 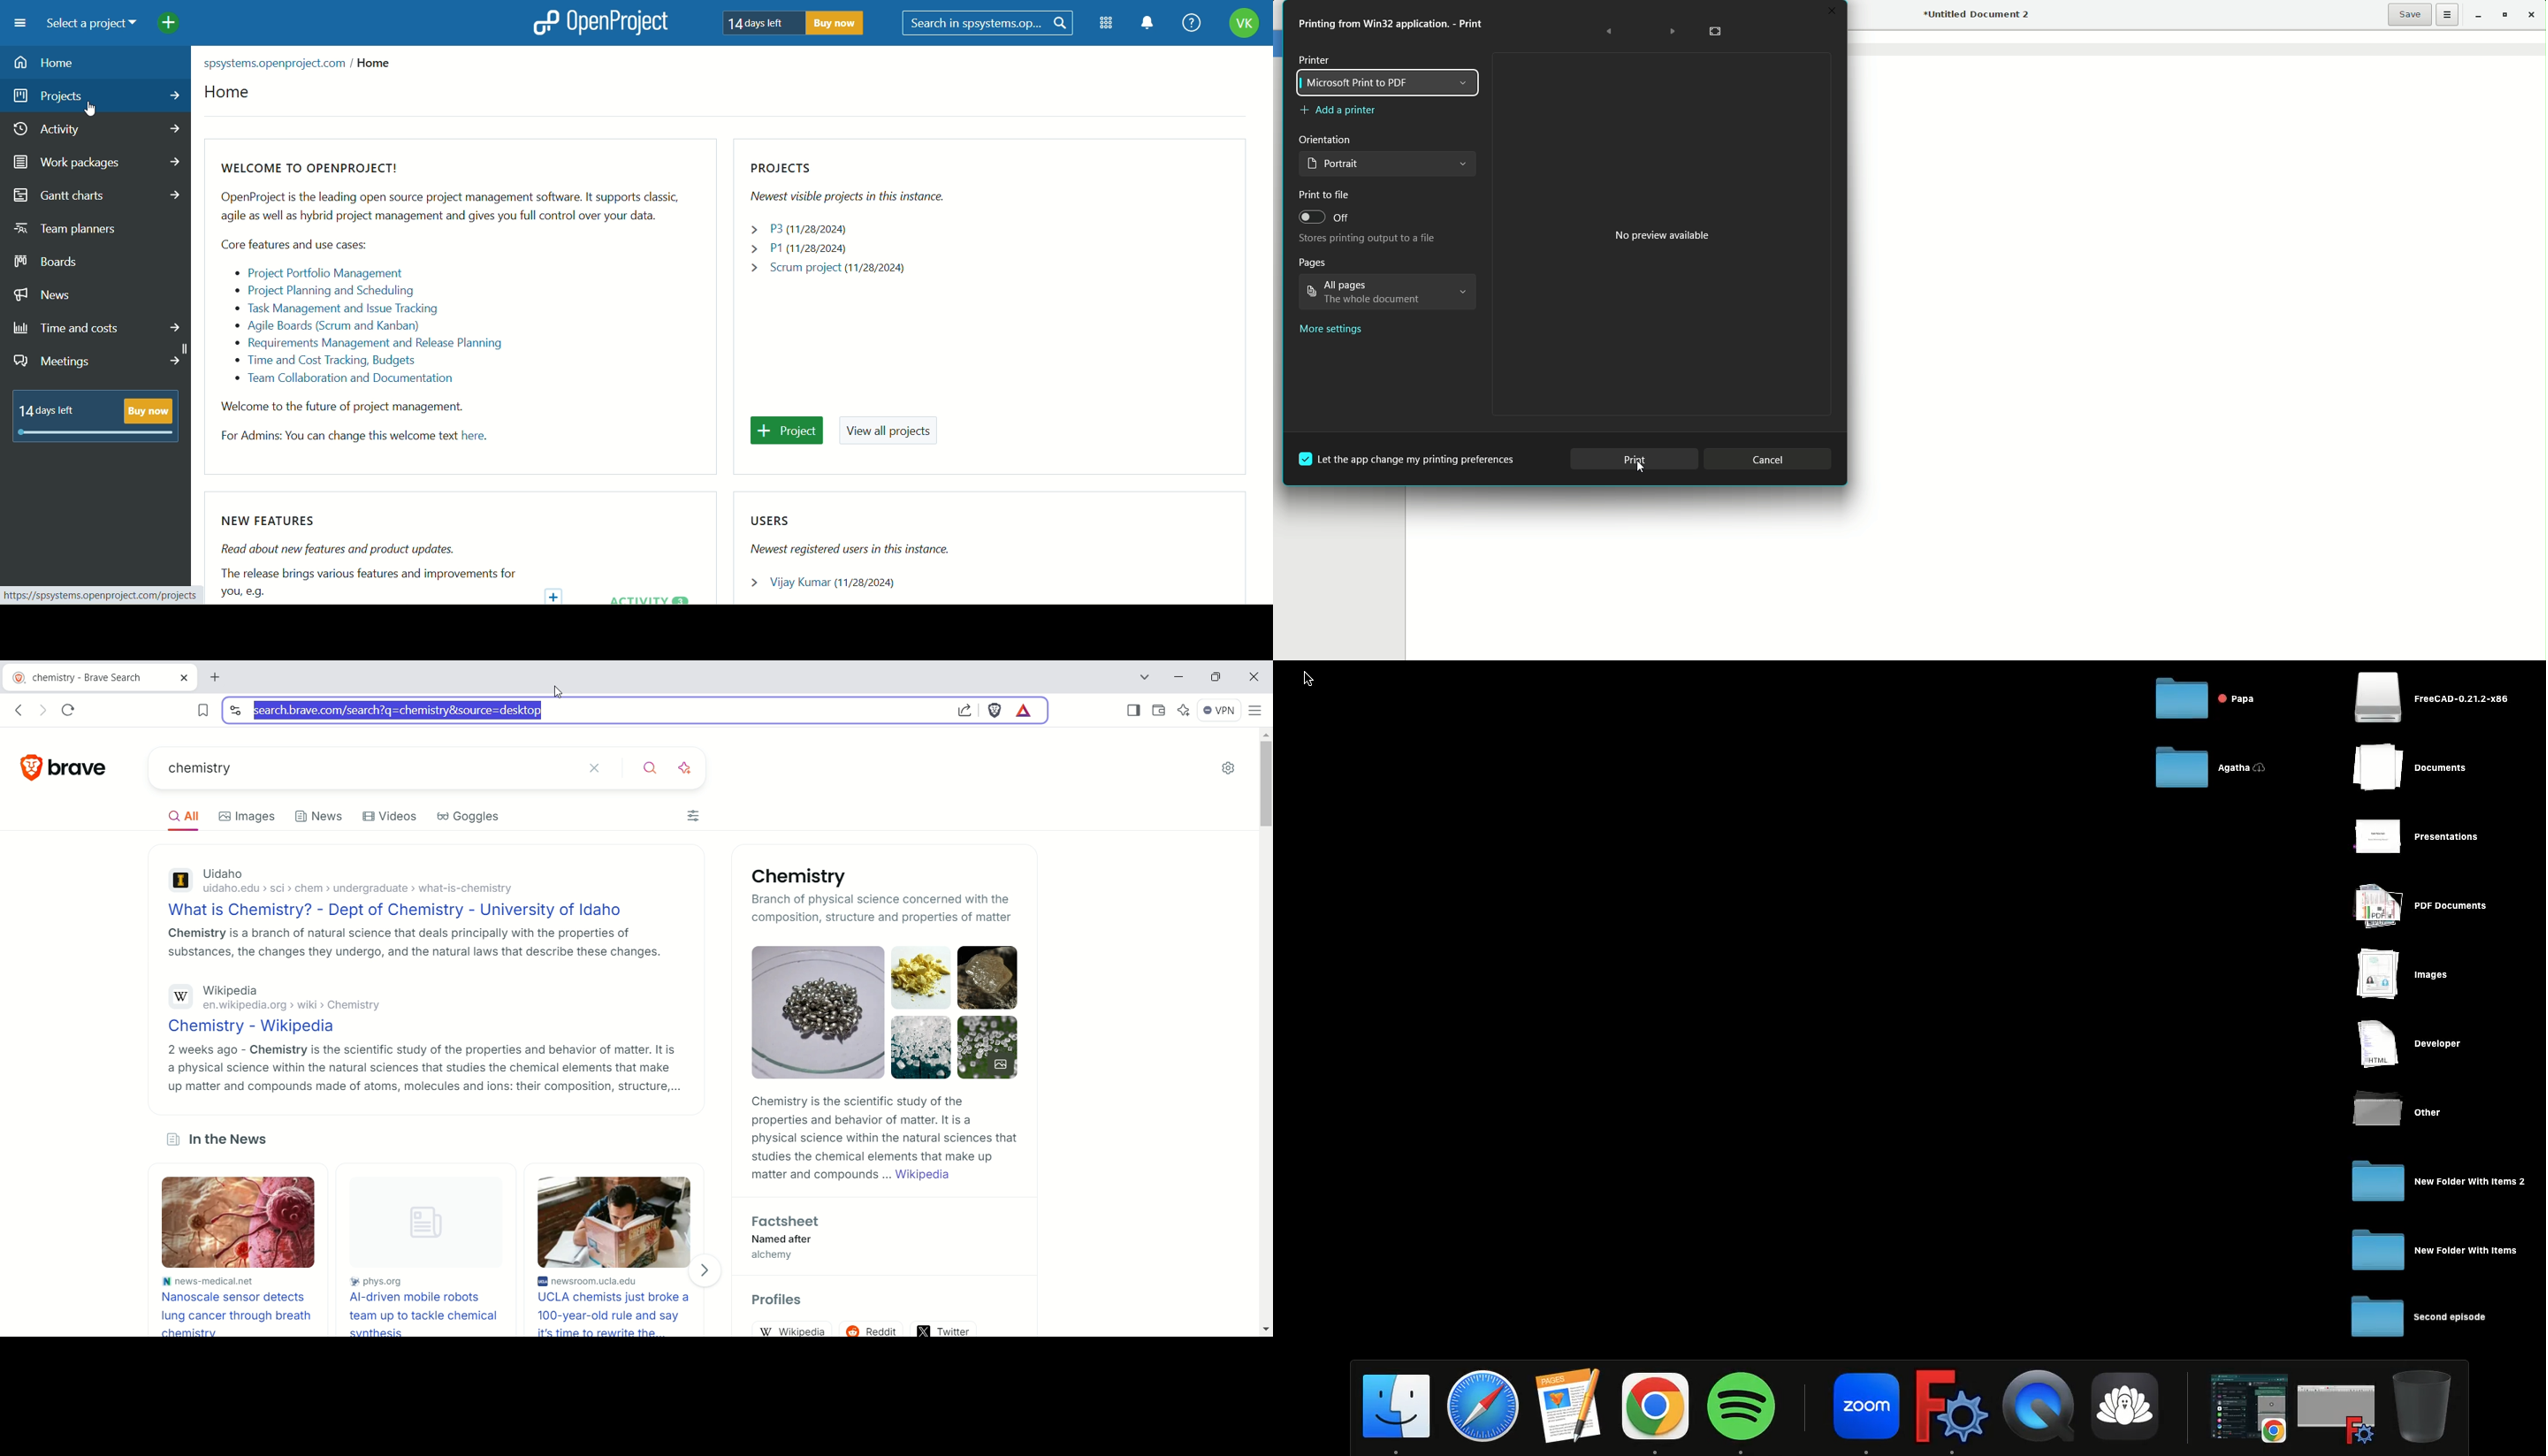 What do you see at coordinates (90, 109) in the screenshot?
I see `cursor` at bounding box center [90, 109].